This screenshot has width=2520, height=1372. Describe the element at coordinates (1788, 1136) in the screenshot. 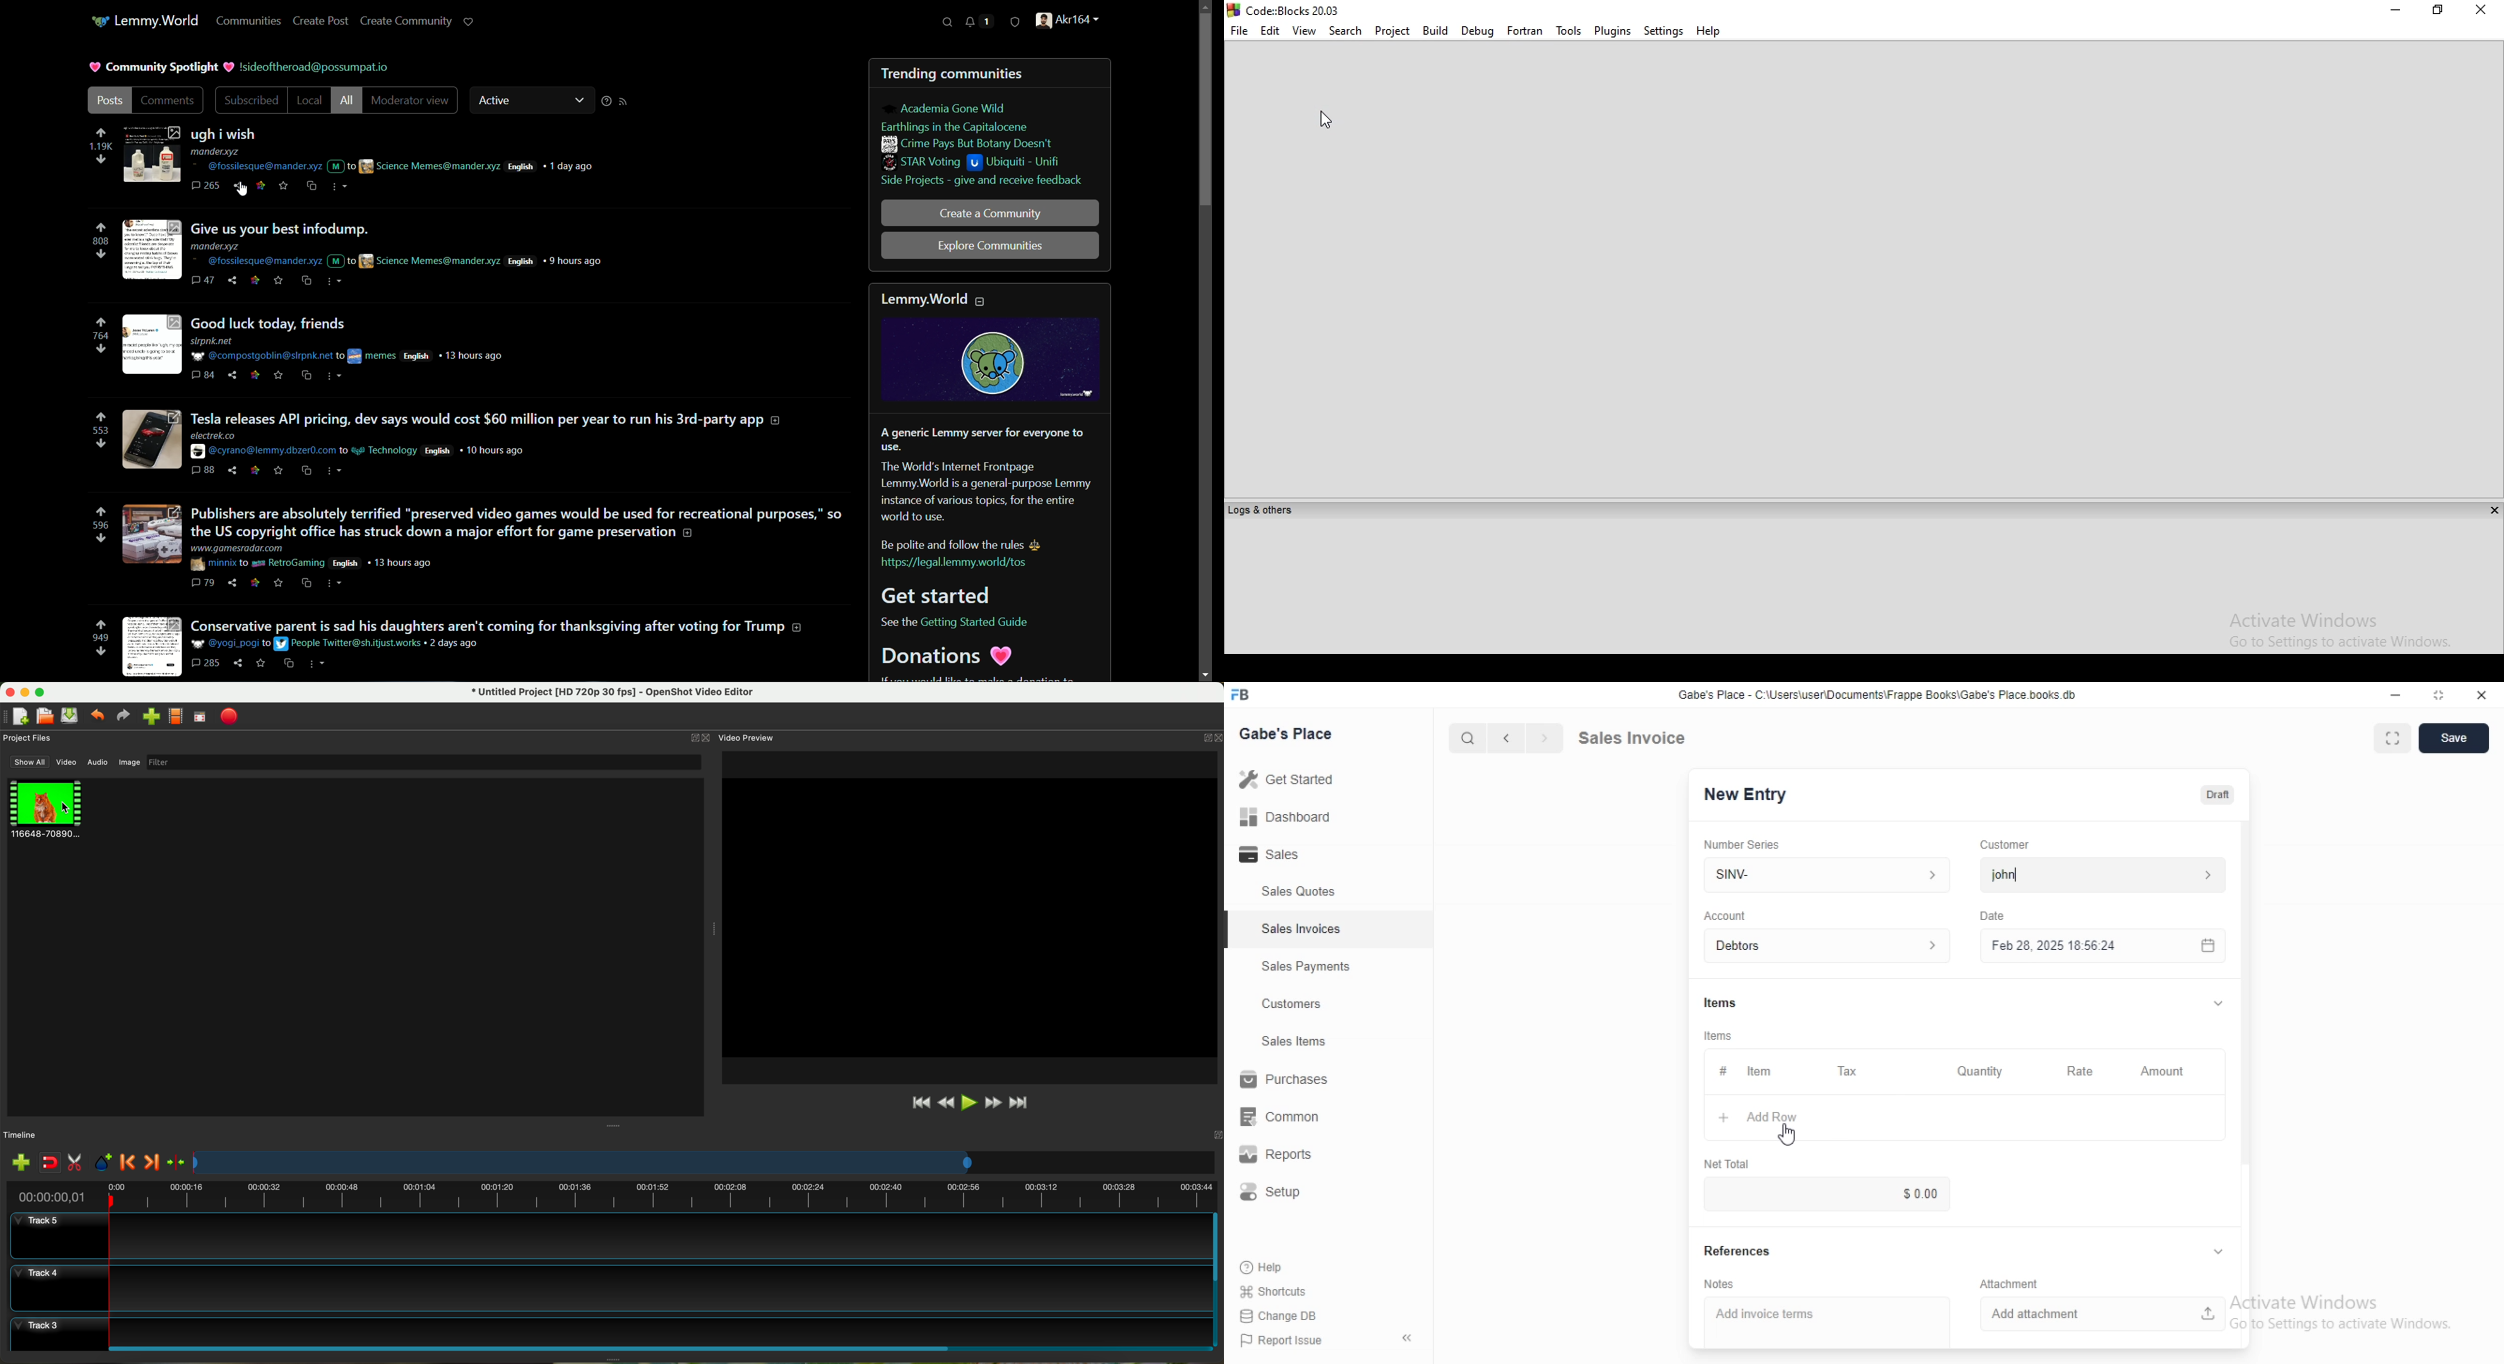

I see `cursor` at that location.